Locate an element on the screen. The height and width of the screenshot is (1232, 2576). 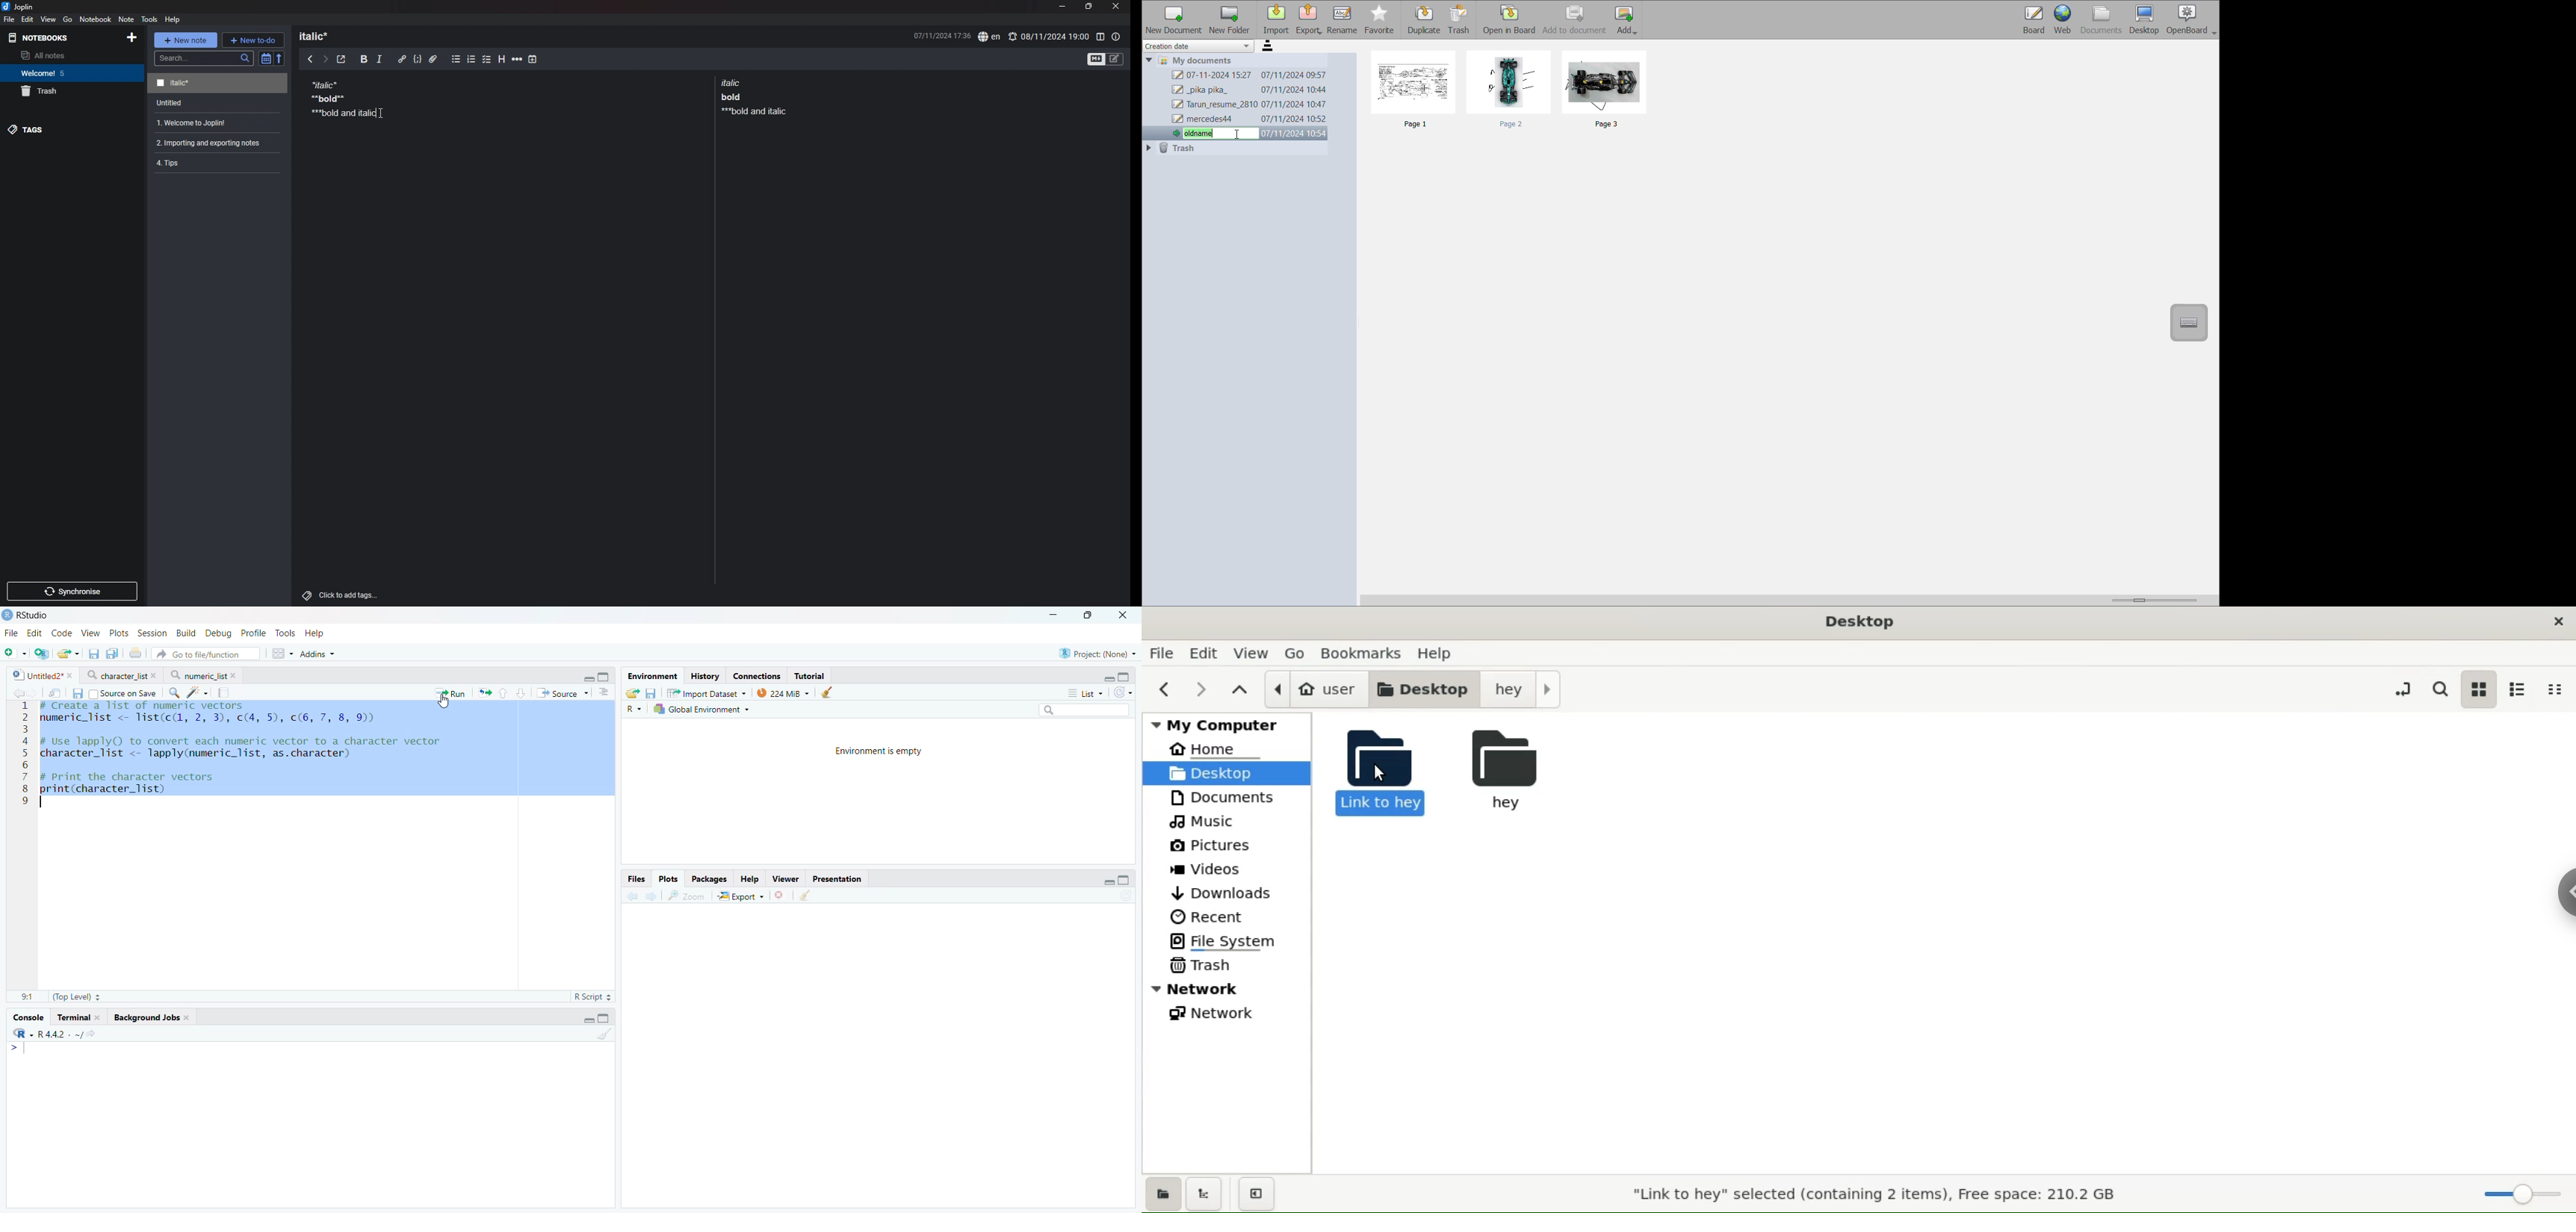
Refresh is located at coordinates (1123, 692).